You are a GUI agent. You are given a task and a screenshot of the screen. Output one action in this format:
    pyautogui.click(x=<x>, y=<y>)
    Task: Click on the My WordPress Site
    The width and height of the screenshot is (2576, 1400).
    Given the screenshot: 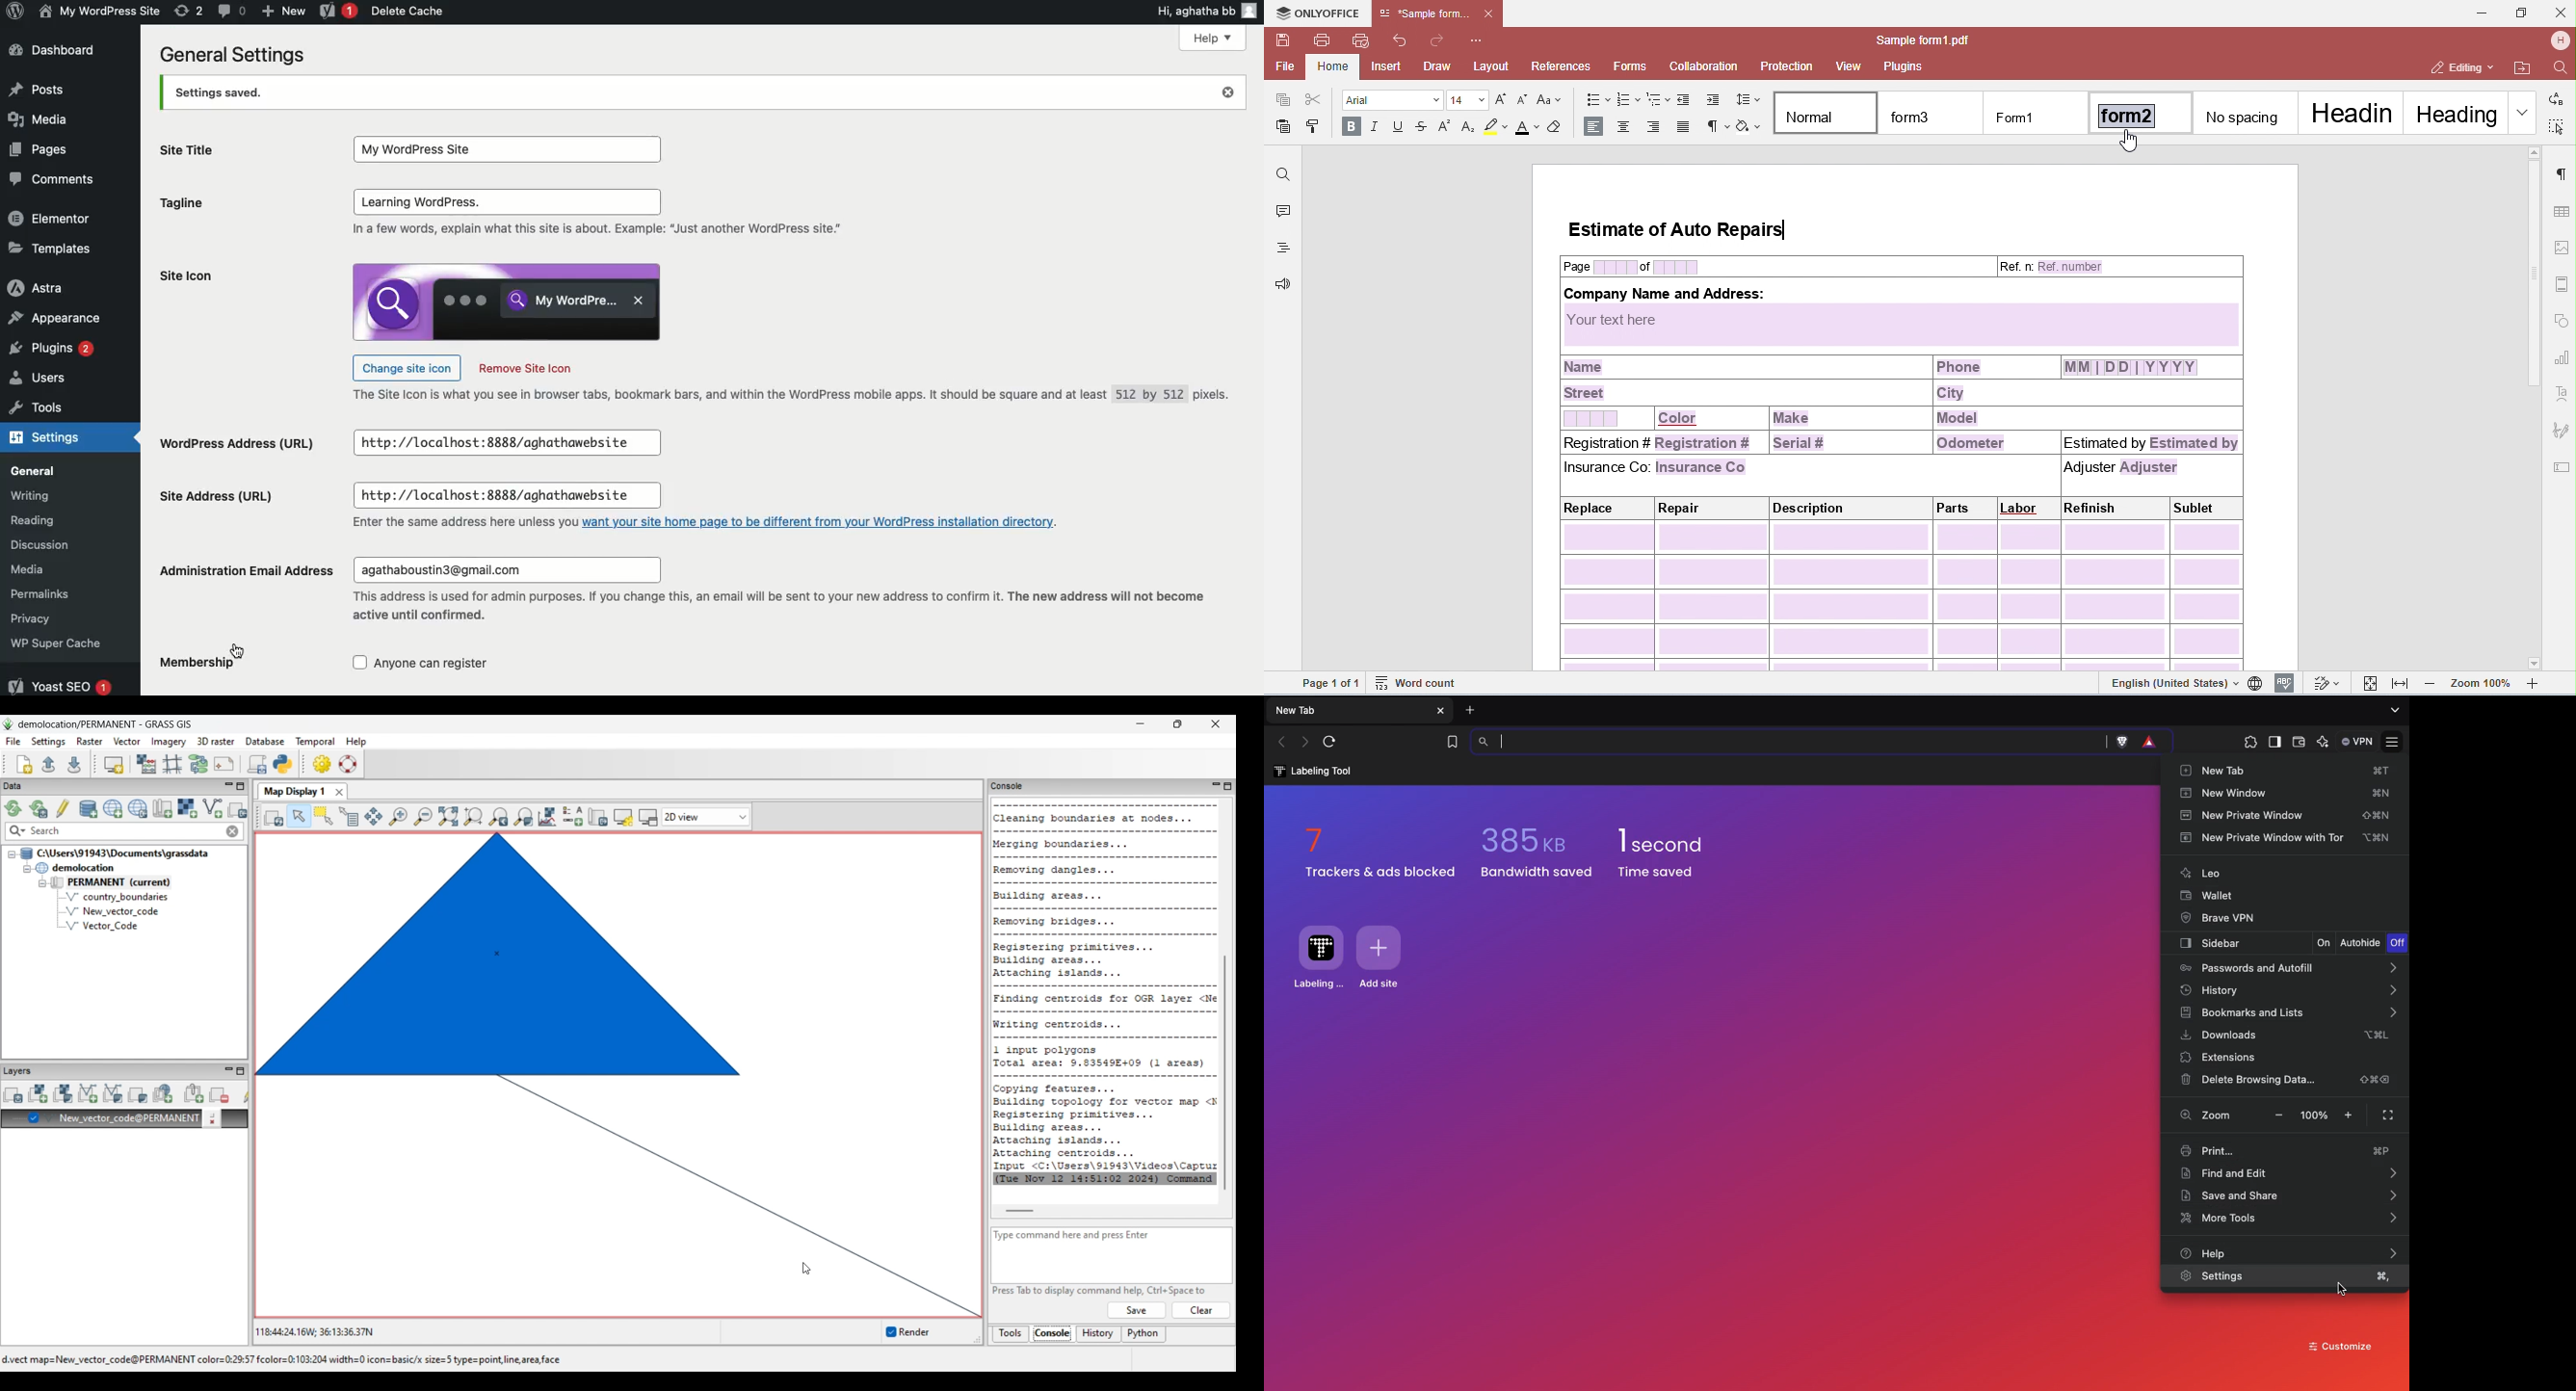 What is the action you would take?
    pyautogui.click(x=501, y=146)
    